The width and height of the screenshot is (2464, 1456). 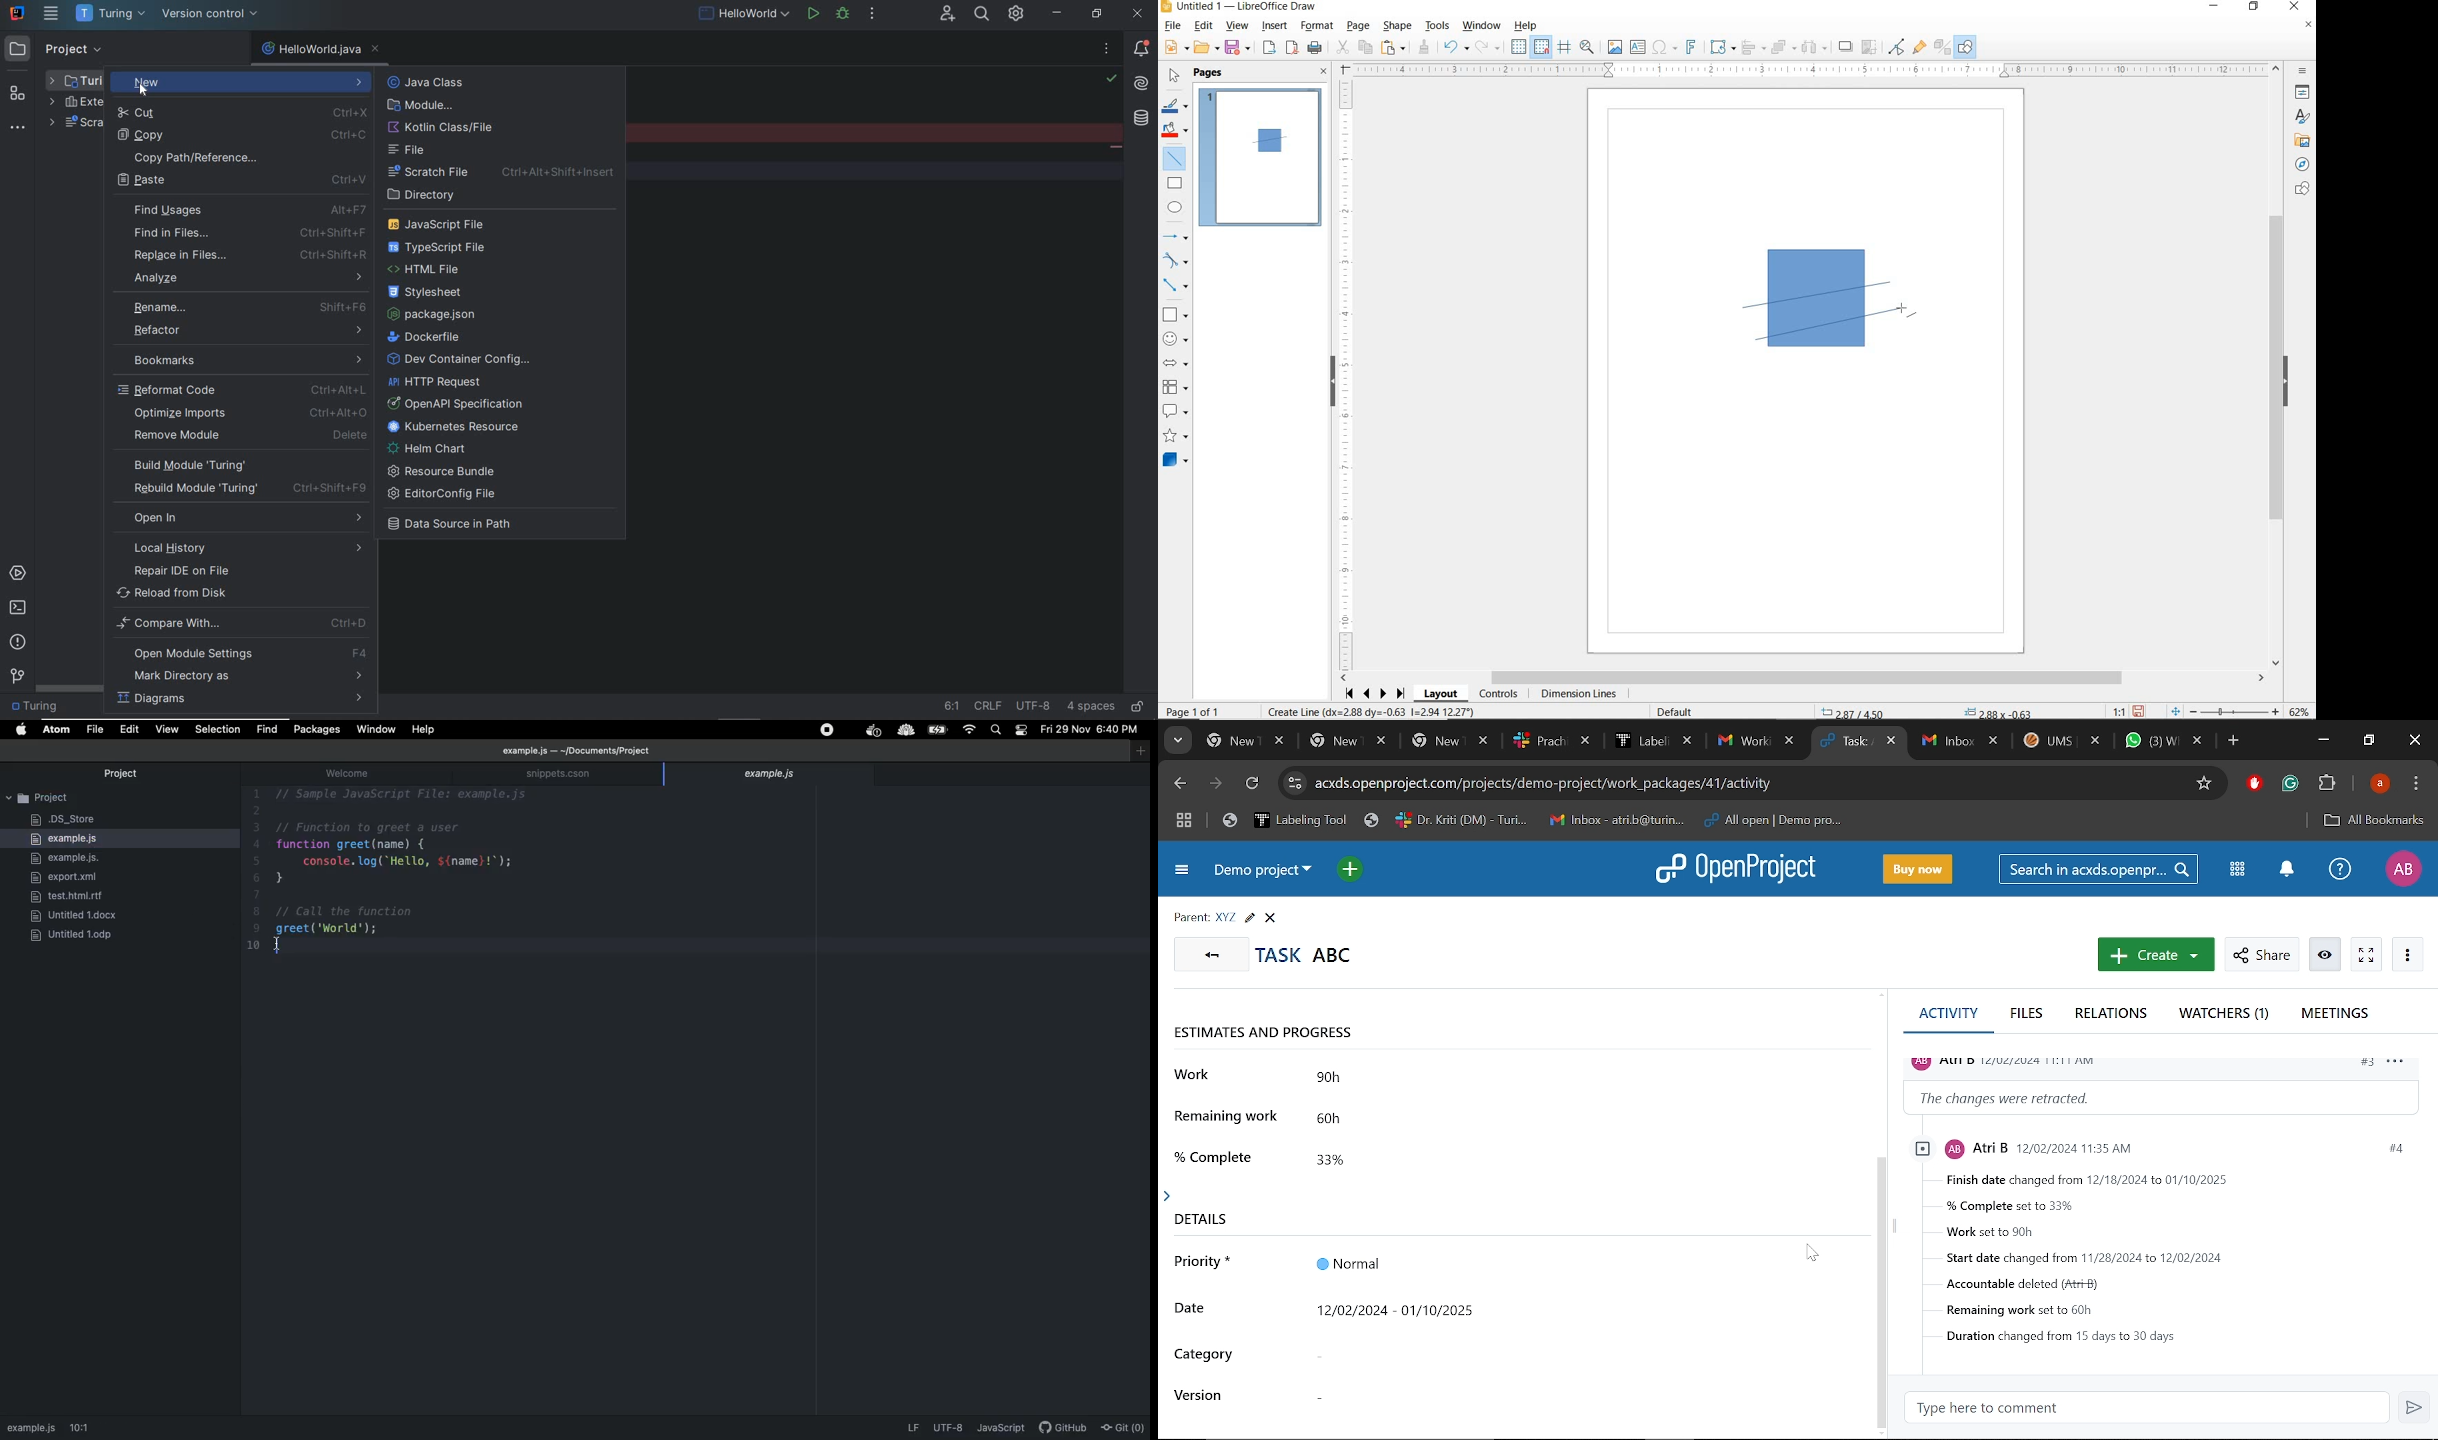 What do you see at coordinates (1204, 26) in the screenshot?
I see `EDIT` at bounding box center [1204, 26].